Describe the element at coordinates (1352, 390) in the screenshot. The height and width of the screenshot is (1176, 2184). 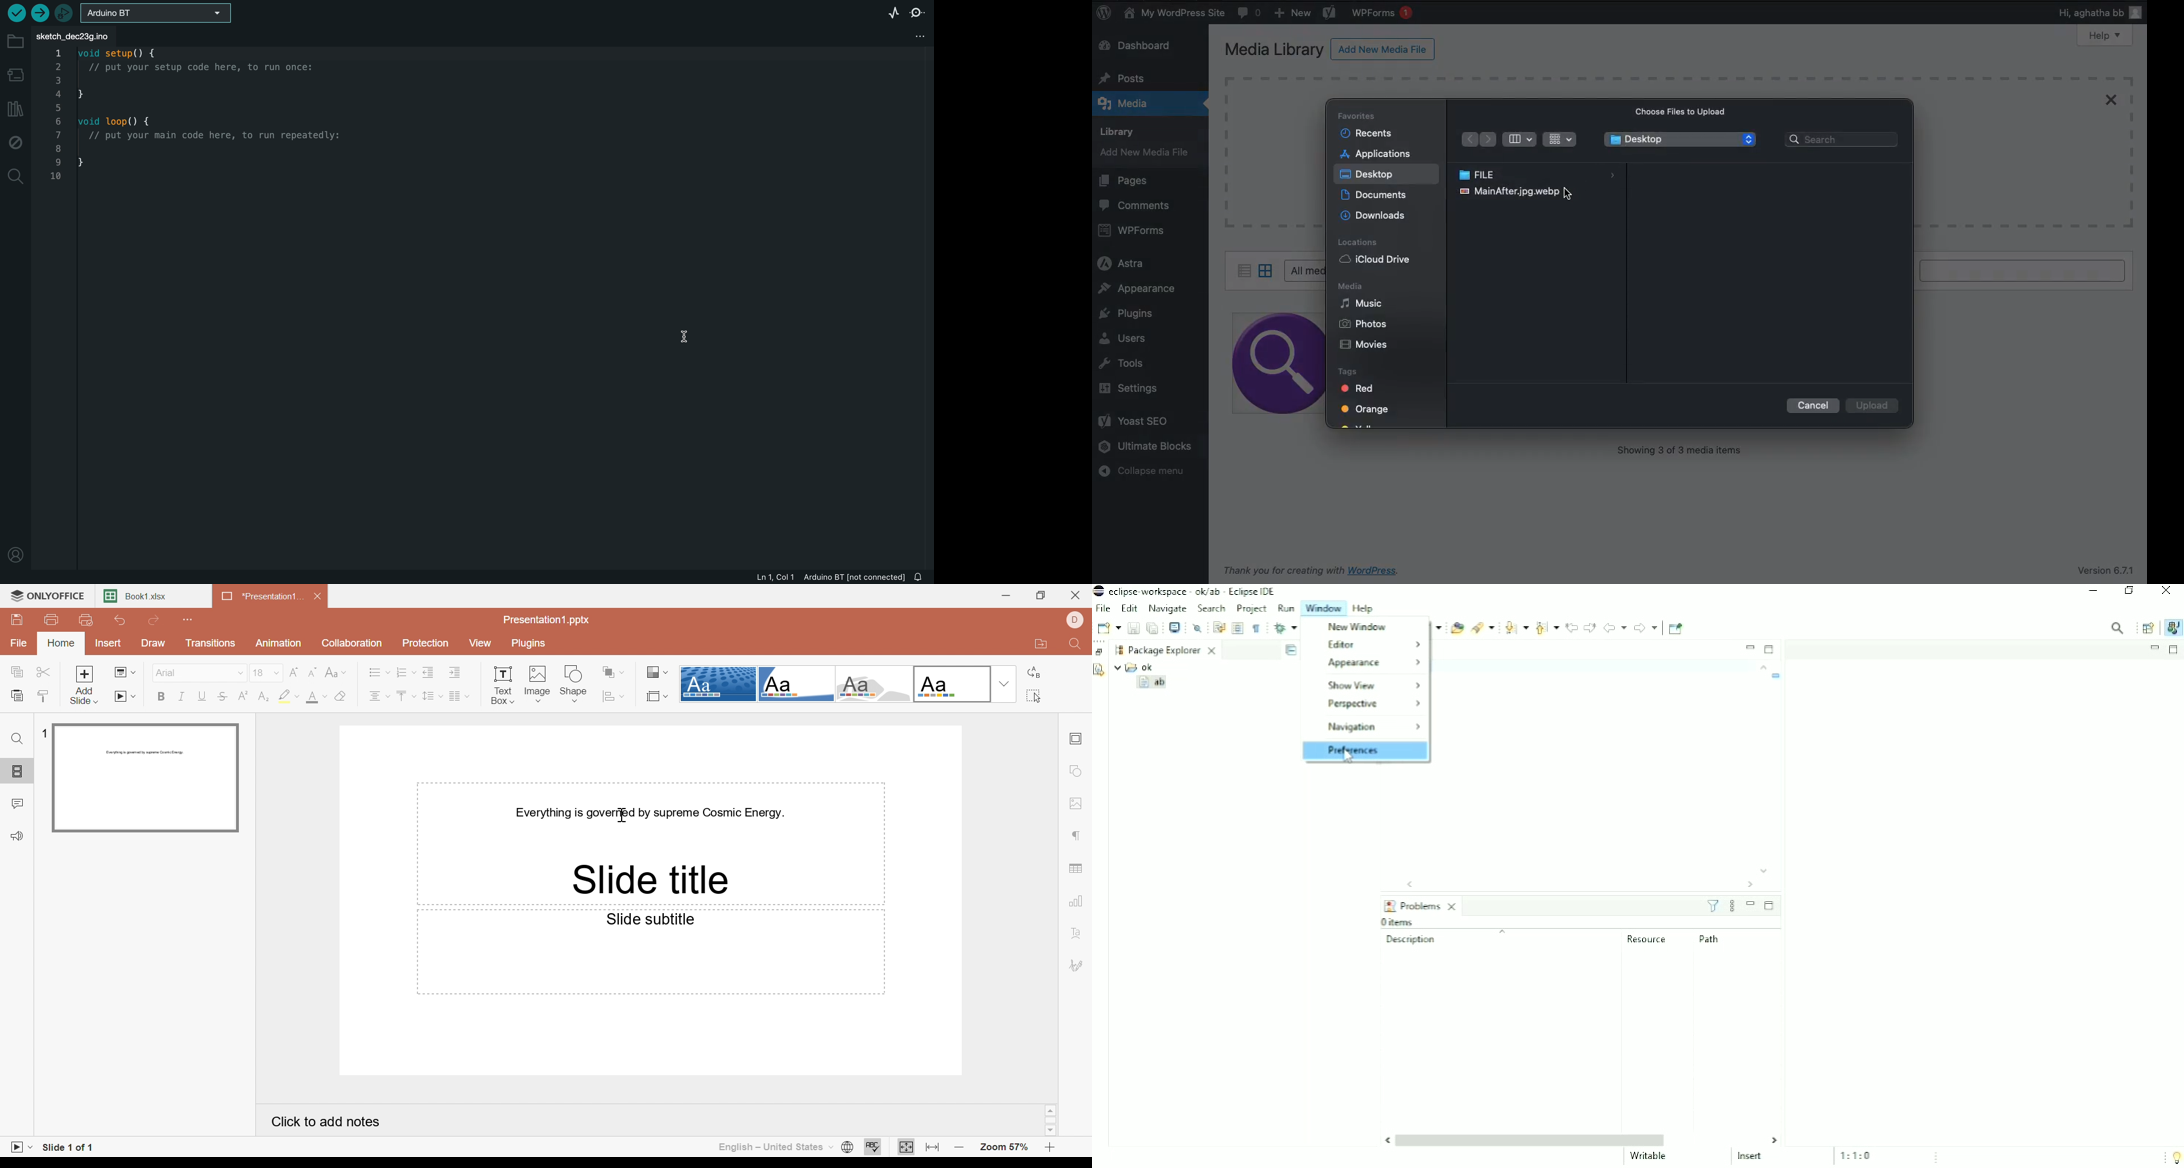
I see `Red` at that location.